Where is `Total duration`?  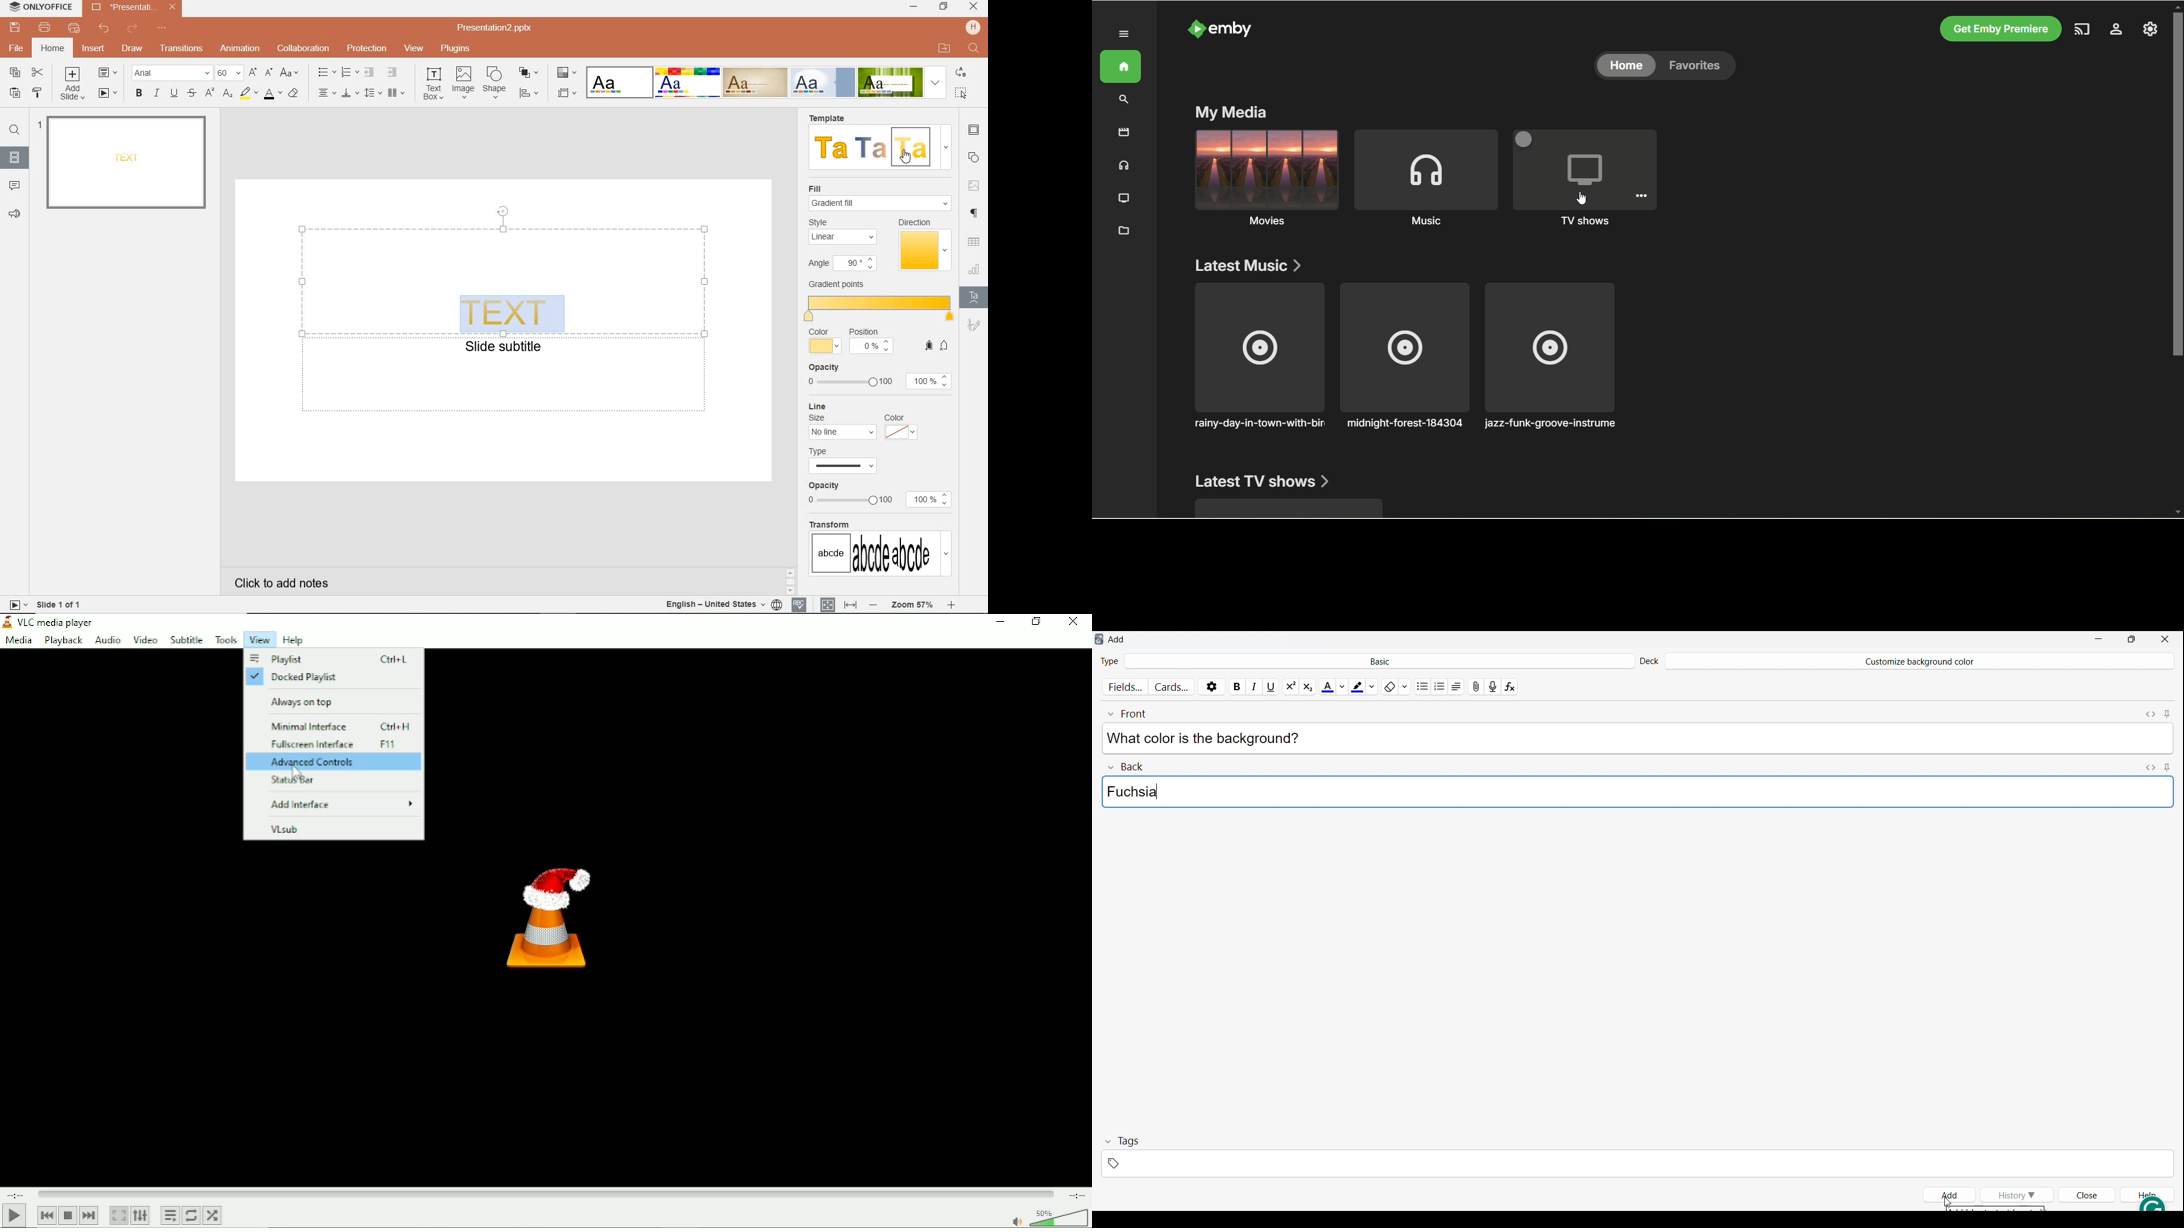 Total duration is located at coordinates (1076, 1194).